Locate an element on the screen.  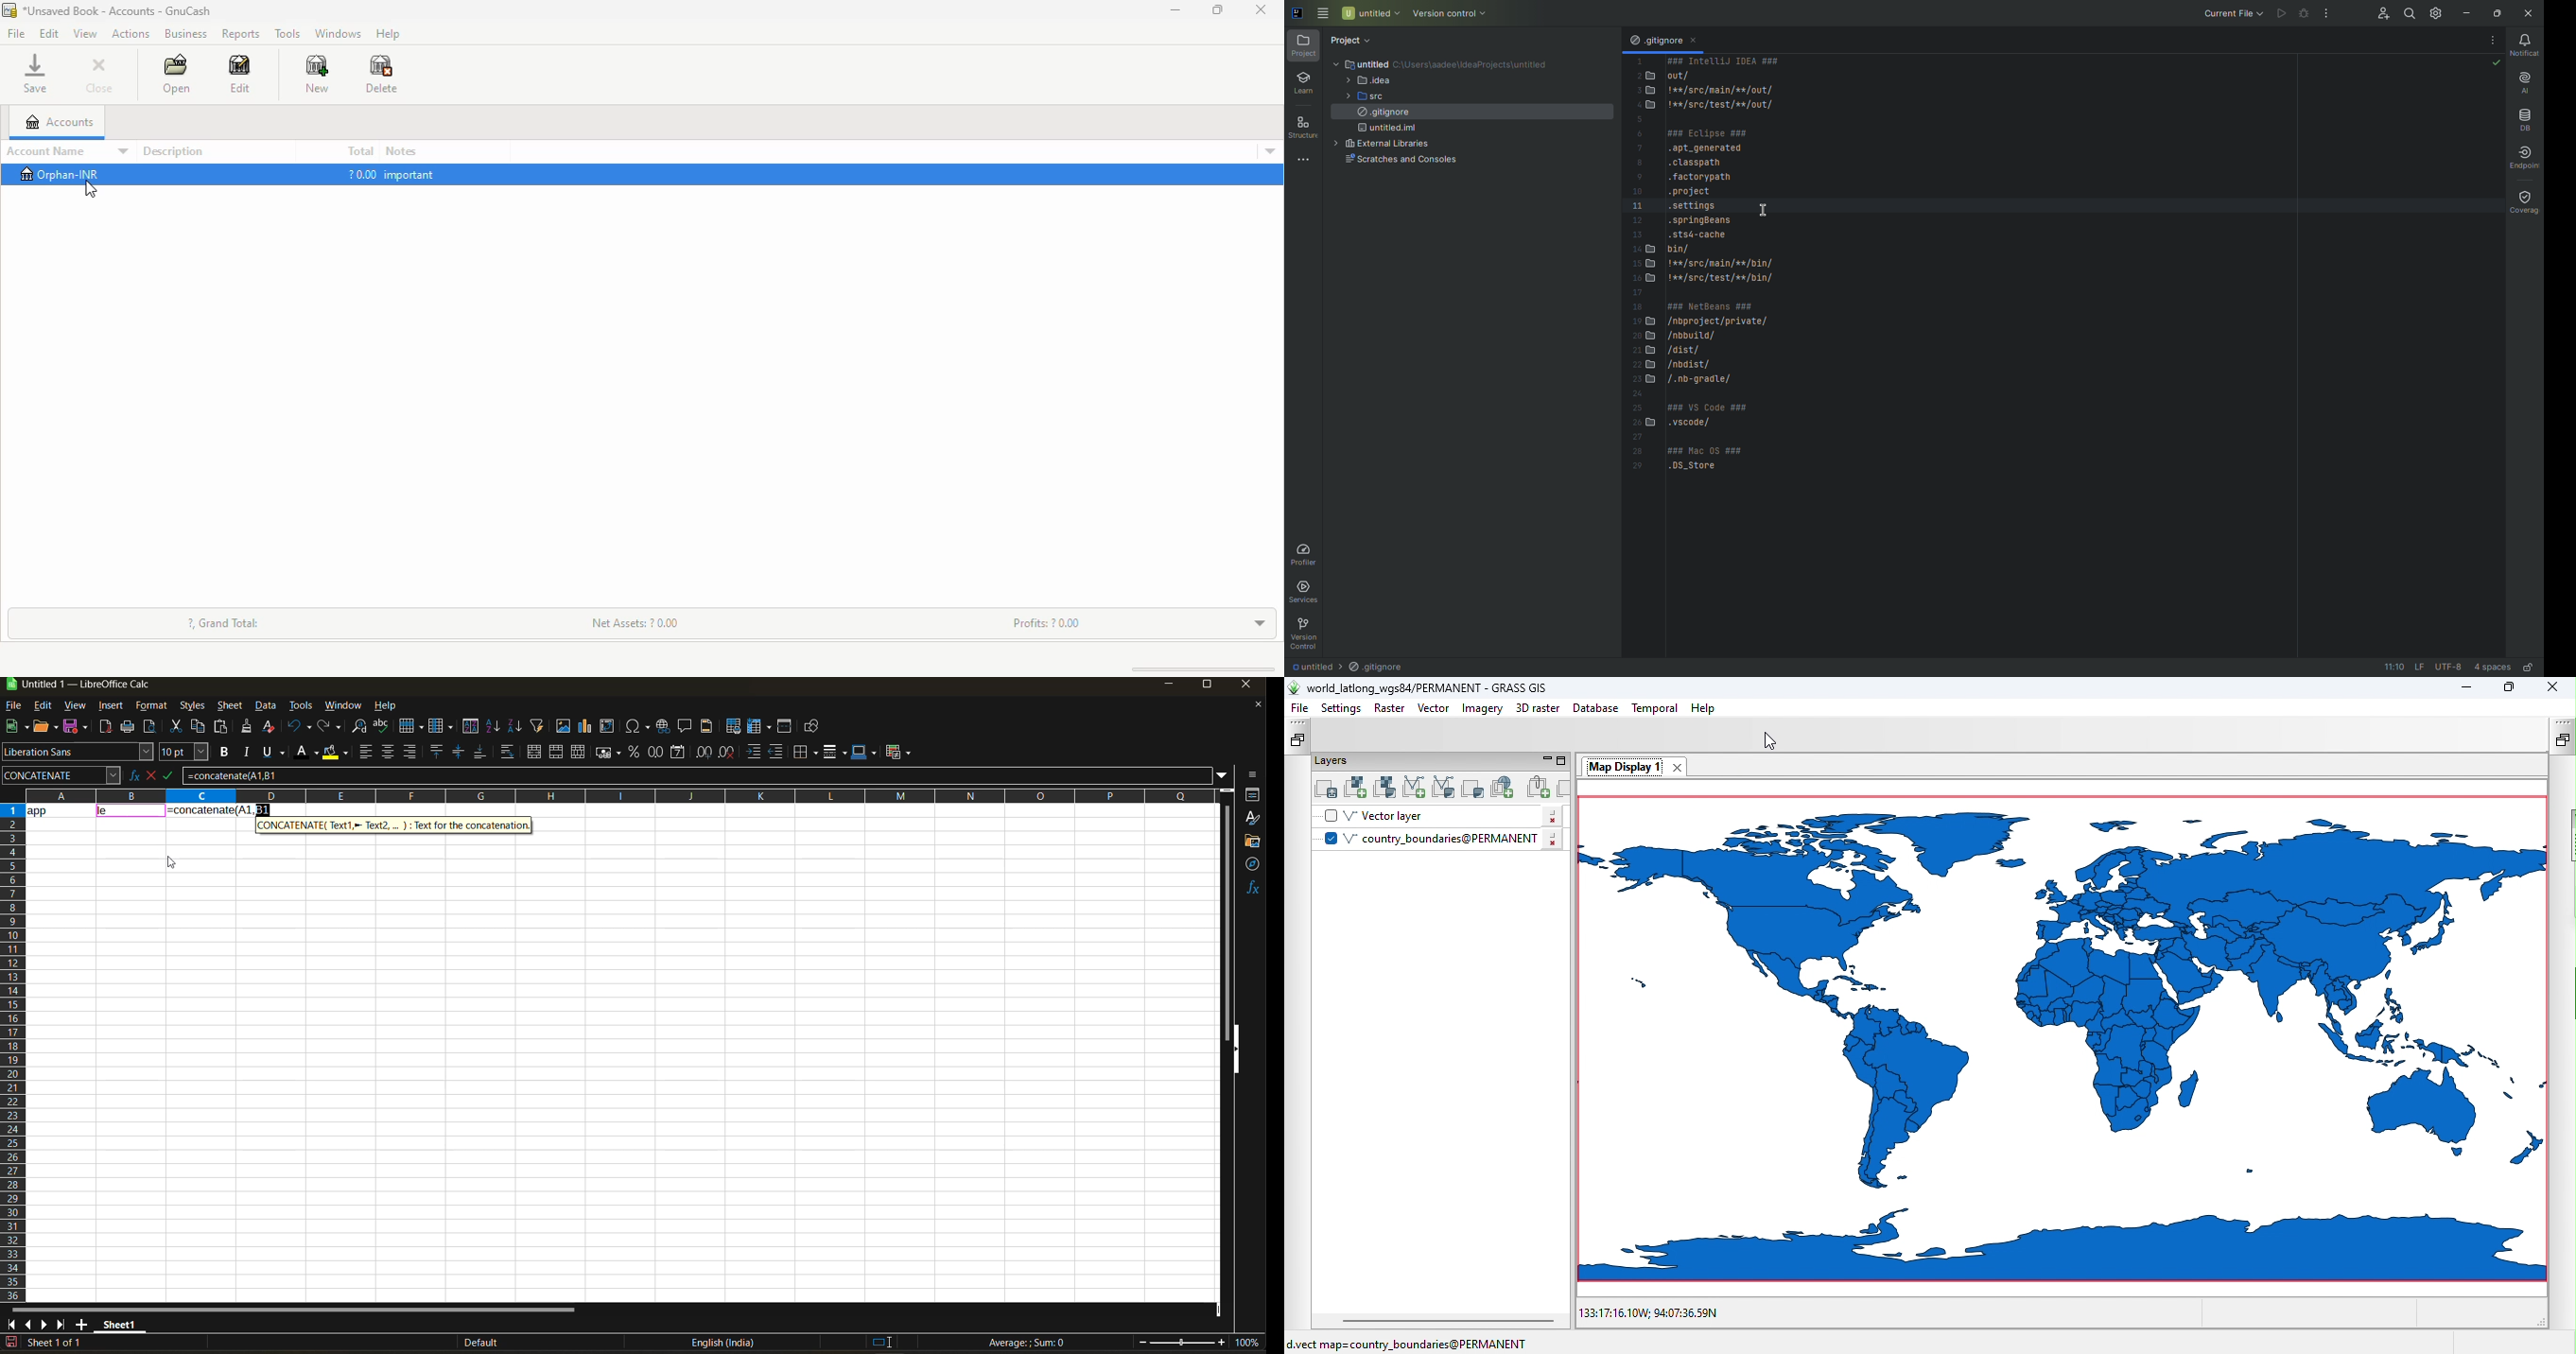
merge cells is located at coordinates (558, 754).